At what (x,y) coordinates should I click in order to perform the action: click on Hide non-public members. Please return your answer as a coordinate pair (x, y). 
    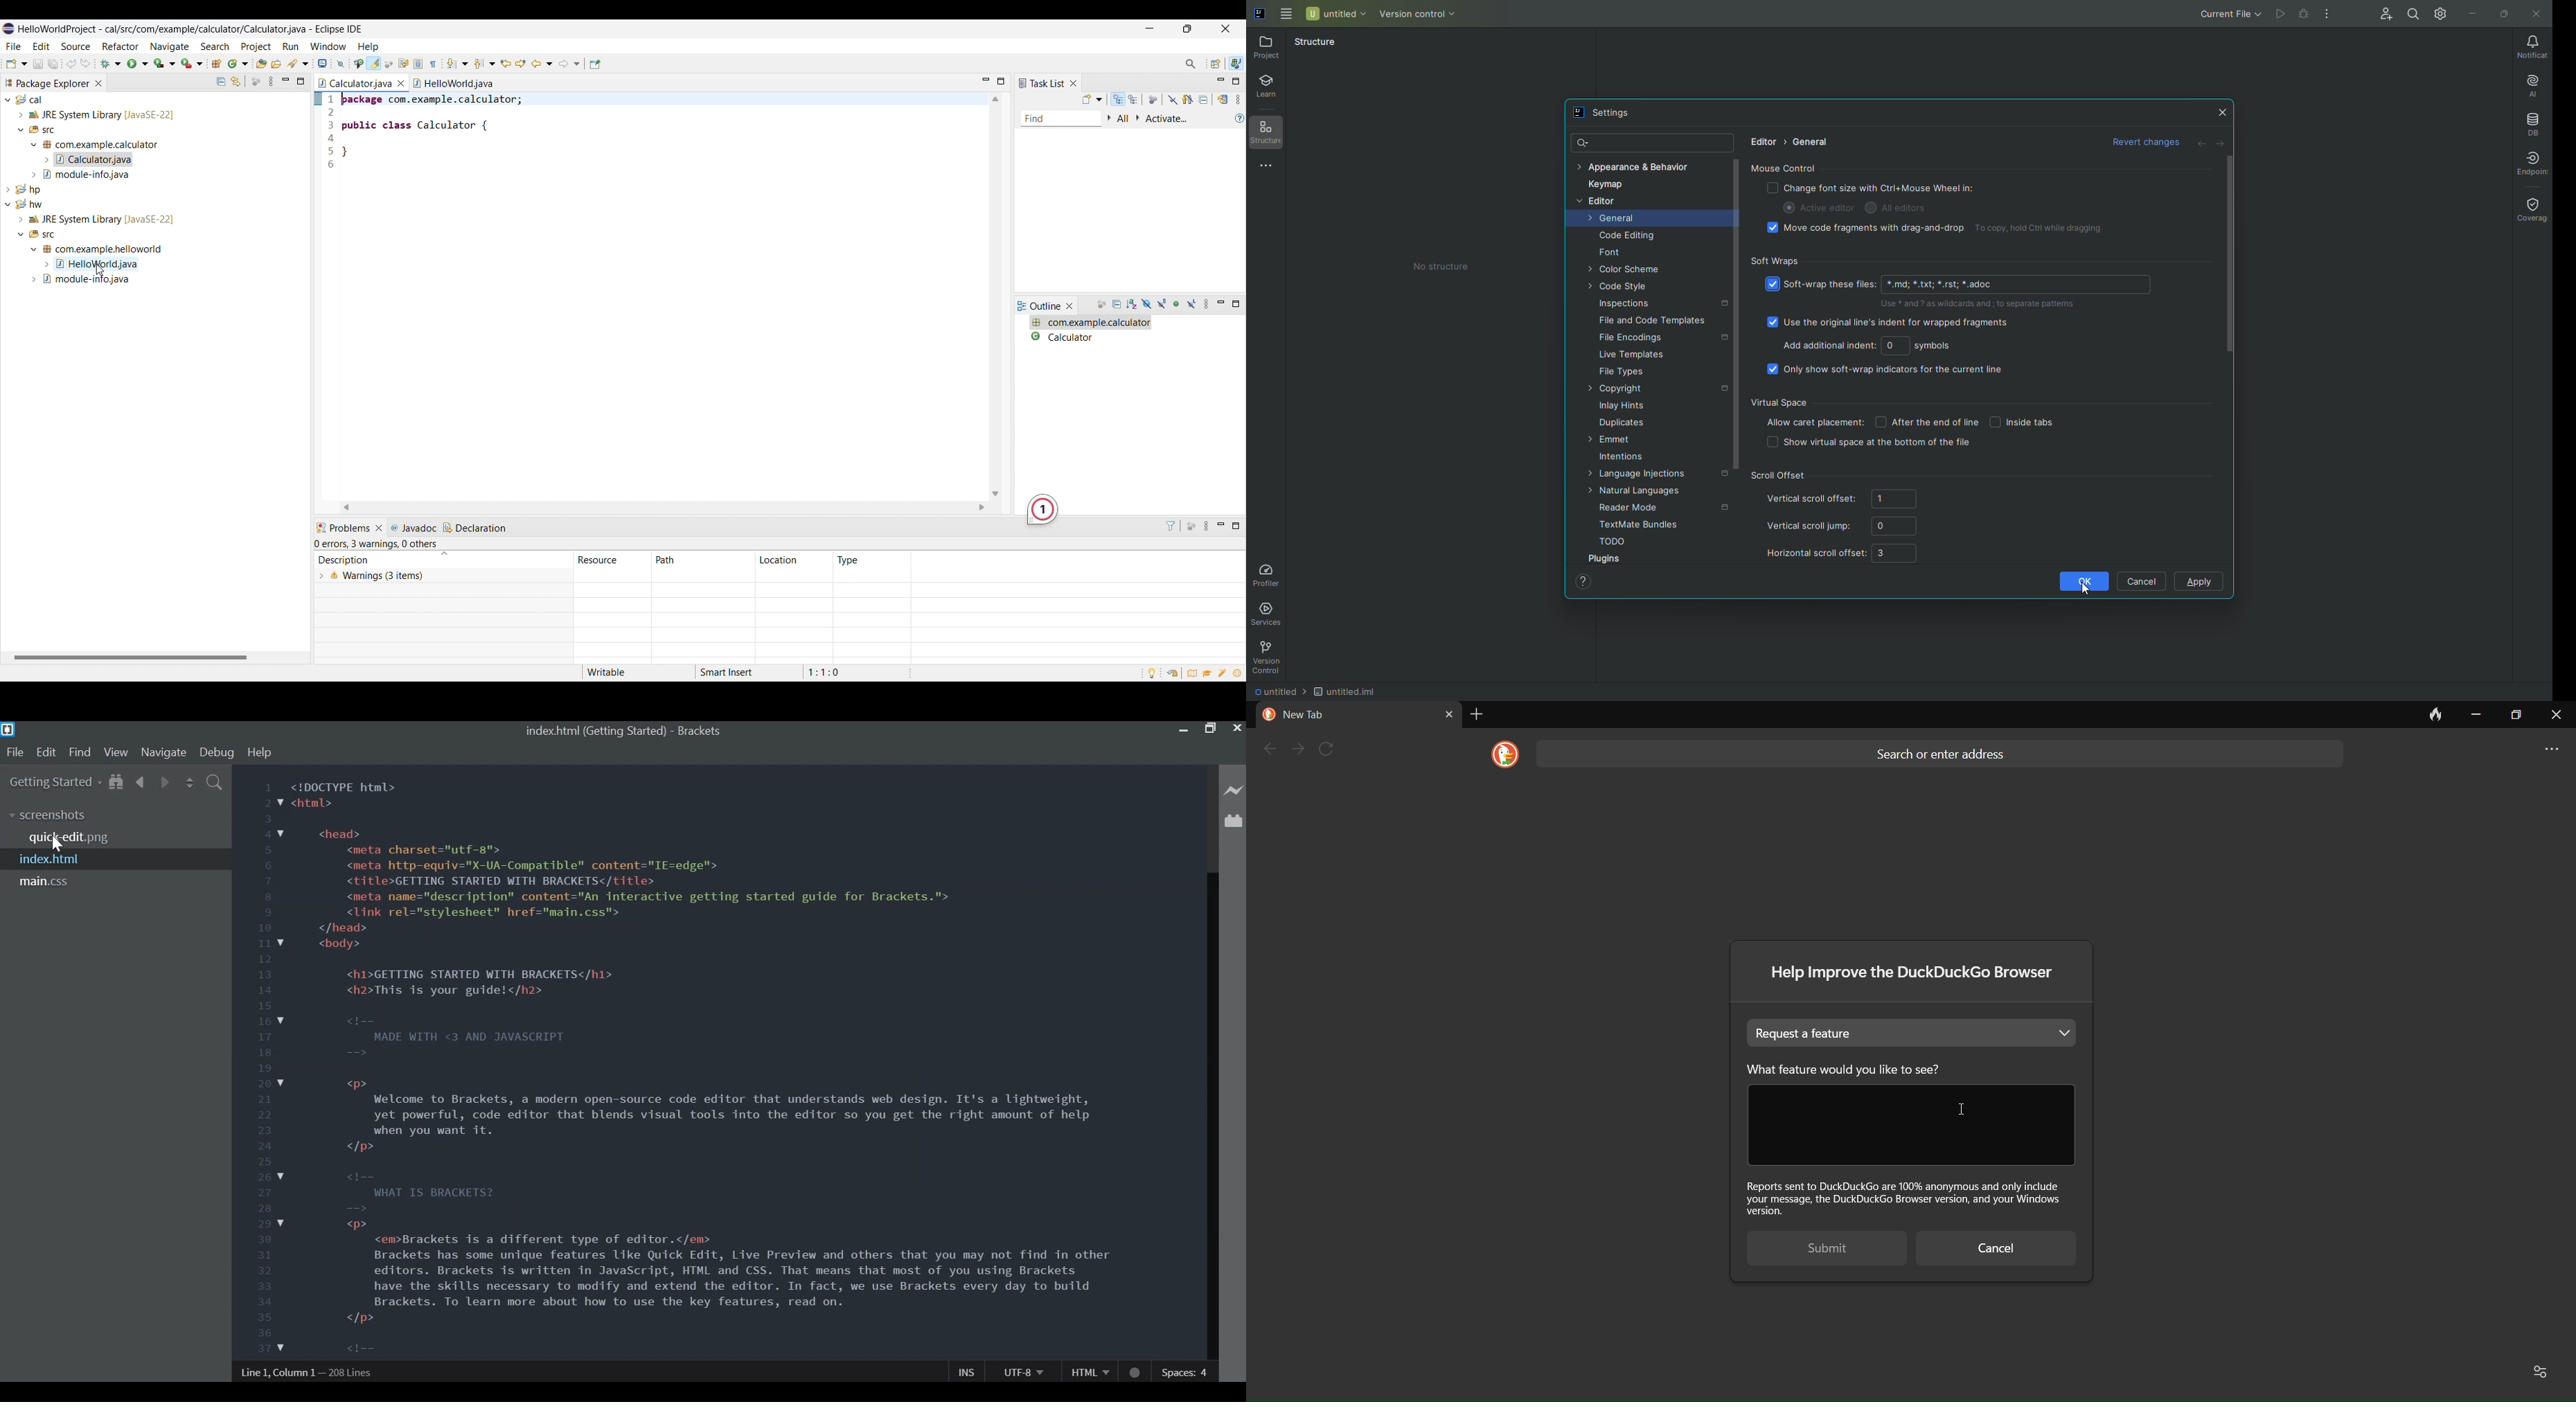
    Looking at the image, I should click on (1179, 304).